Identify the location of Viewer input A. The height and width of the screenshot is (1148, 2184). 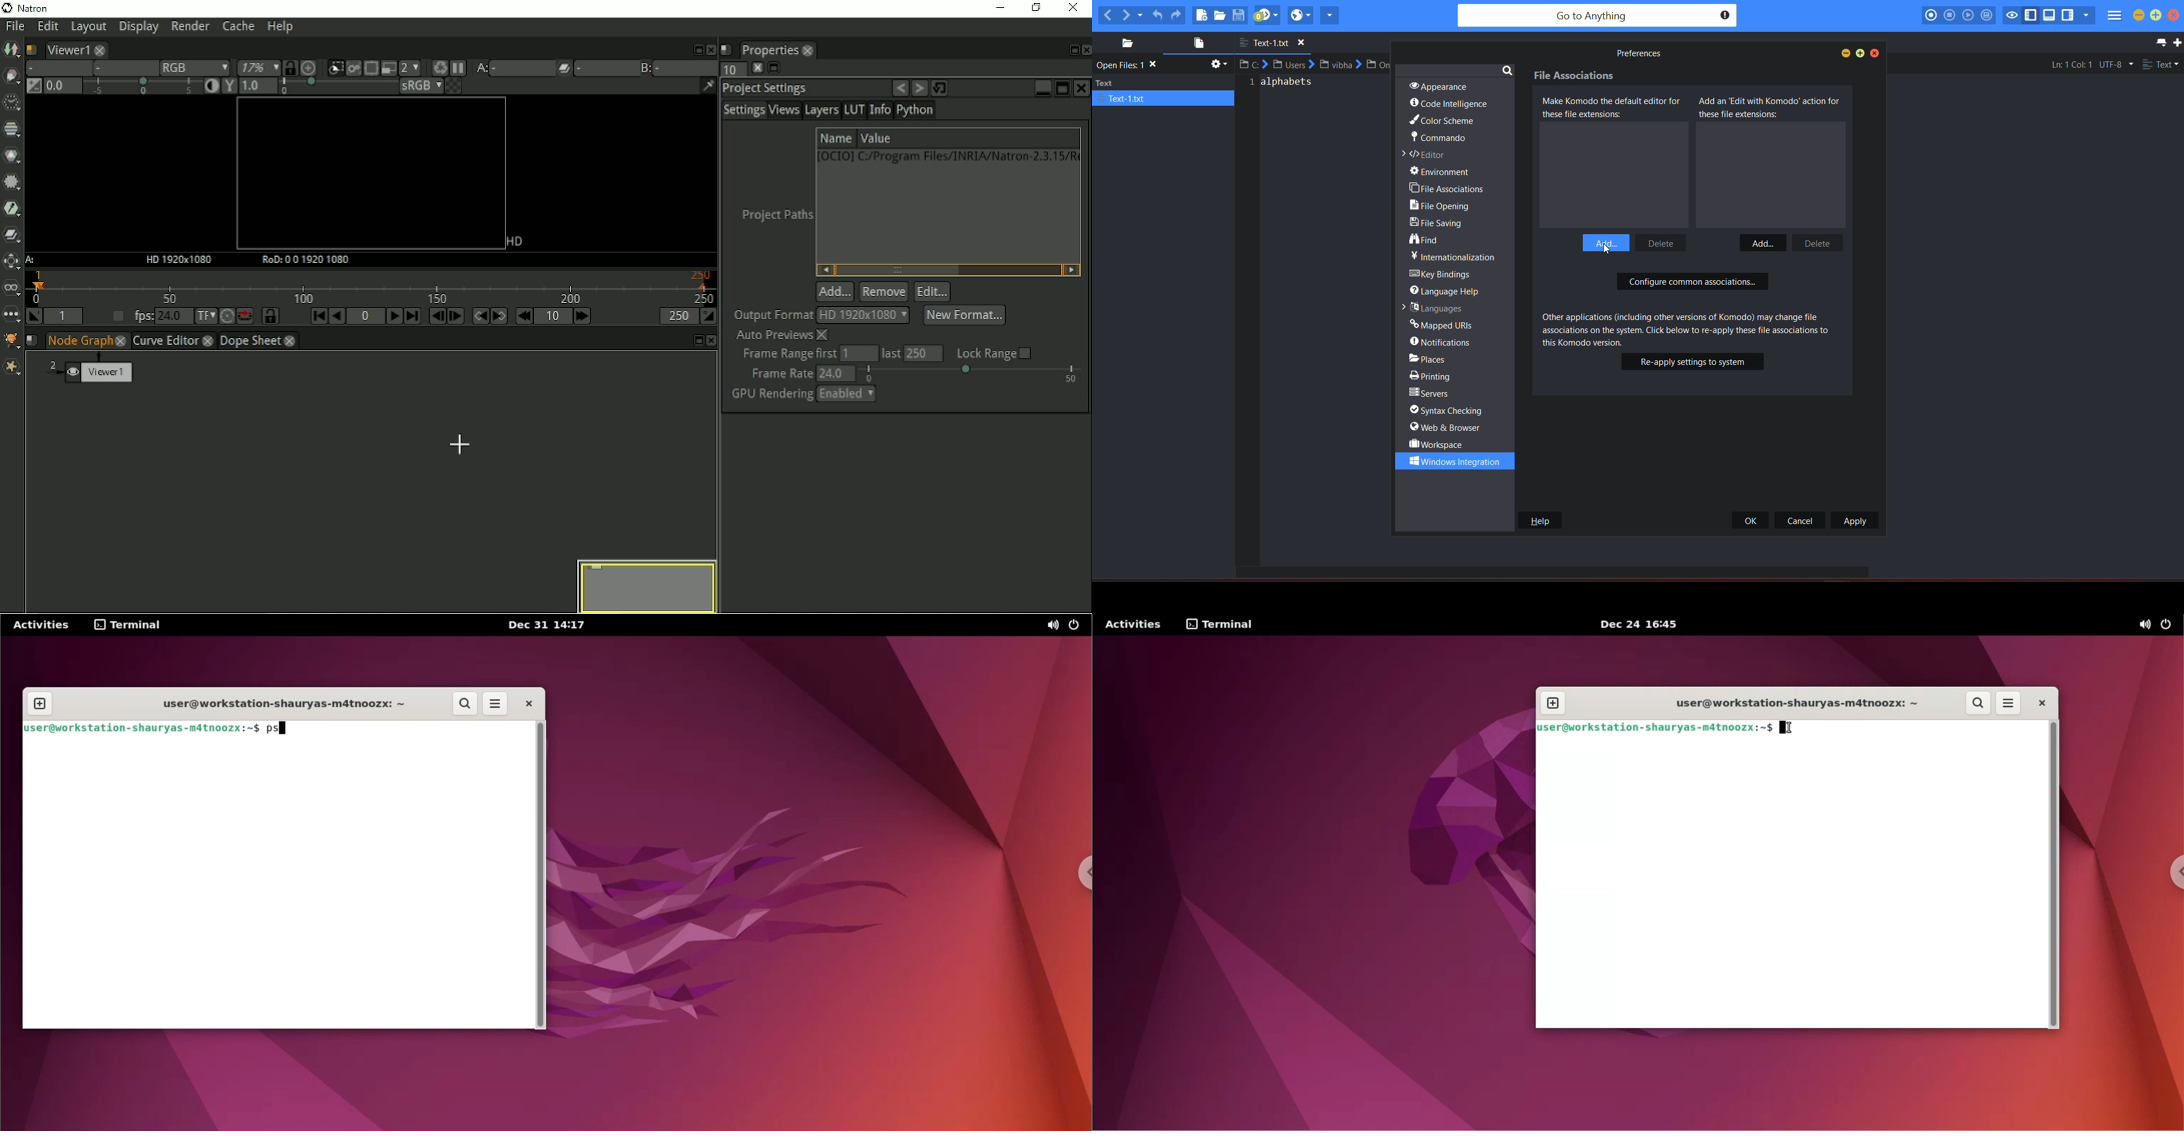
(500, 68).